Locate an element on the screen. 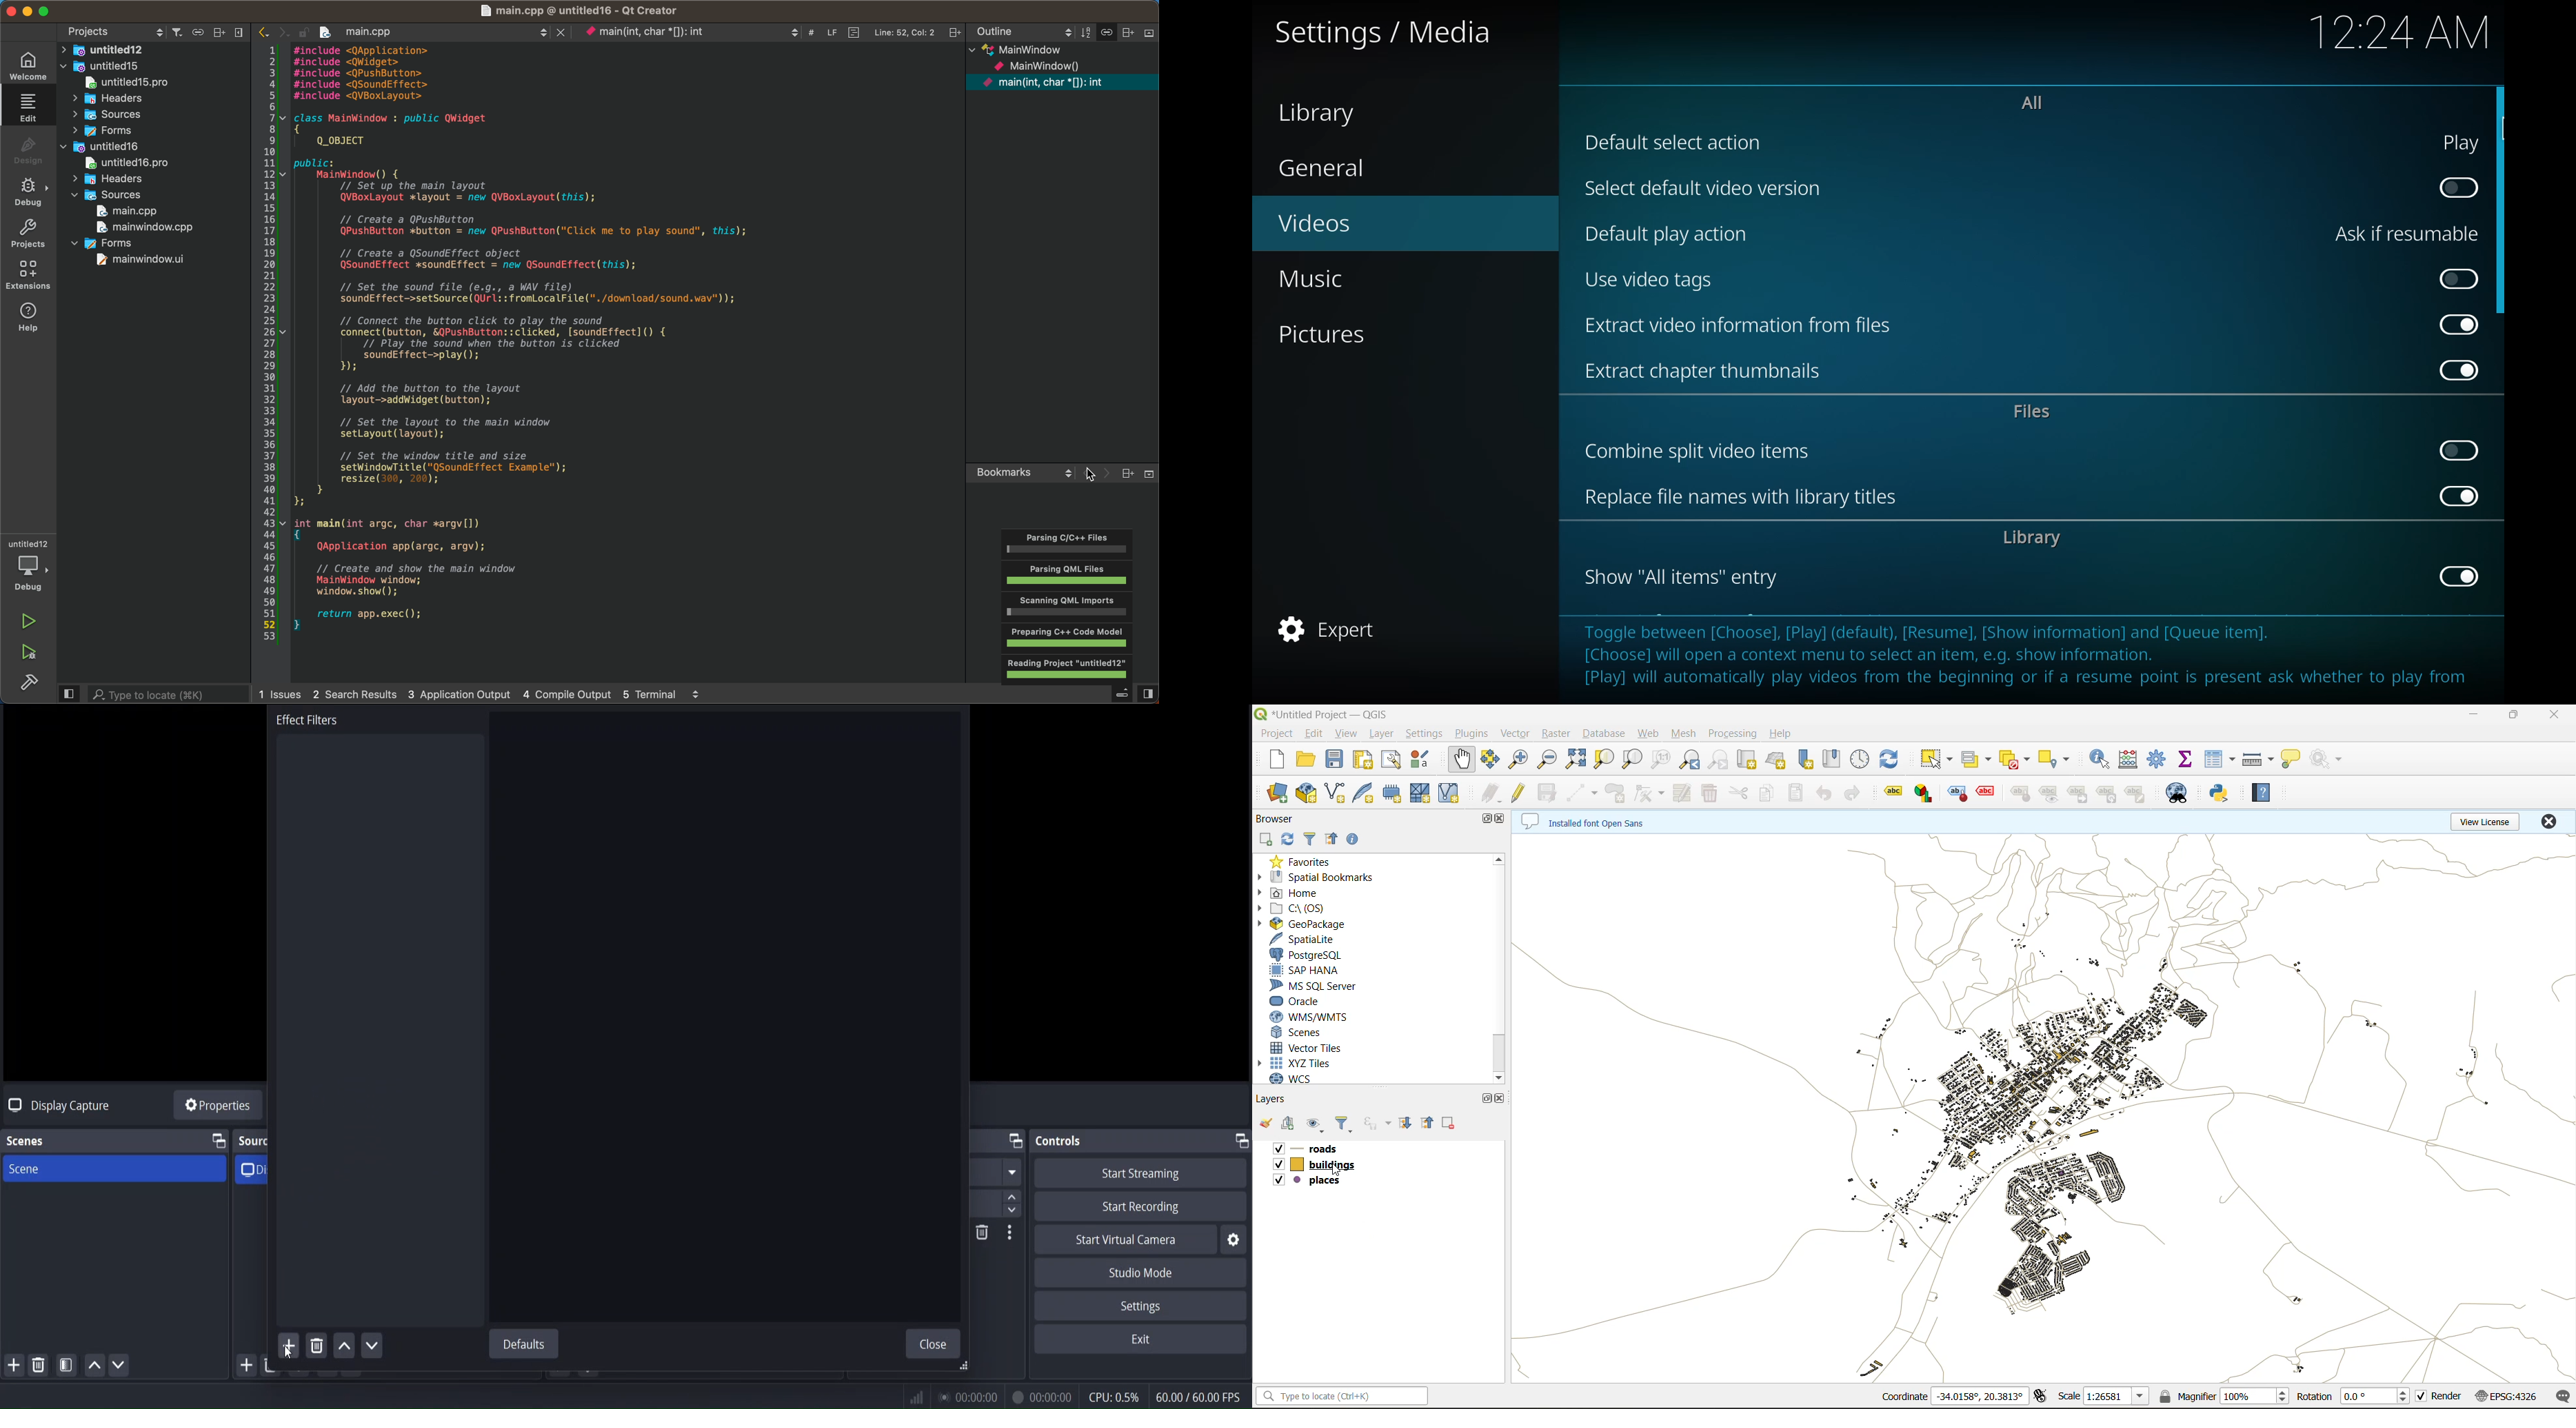 The width and height of the screenshot is (2576, 1428). change tab layout is located at coordinates (1015, 1142).